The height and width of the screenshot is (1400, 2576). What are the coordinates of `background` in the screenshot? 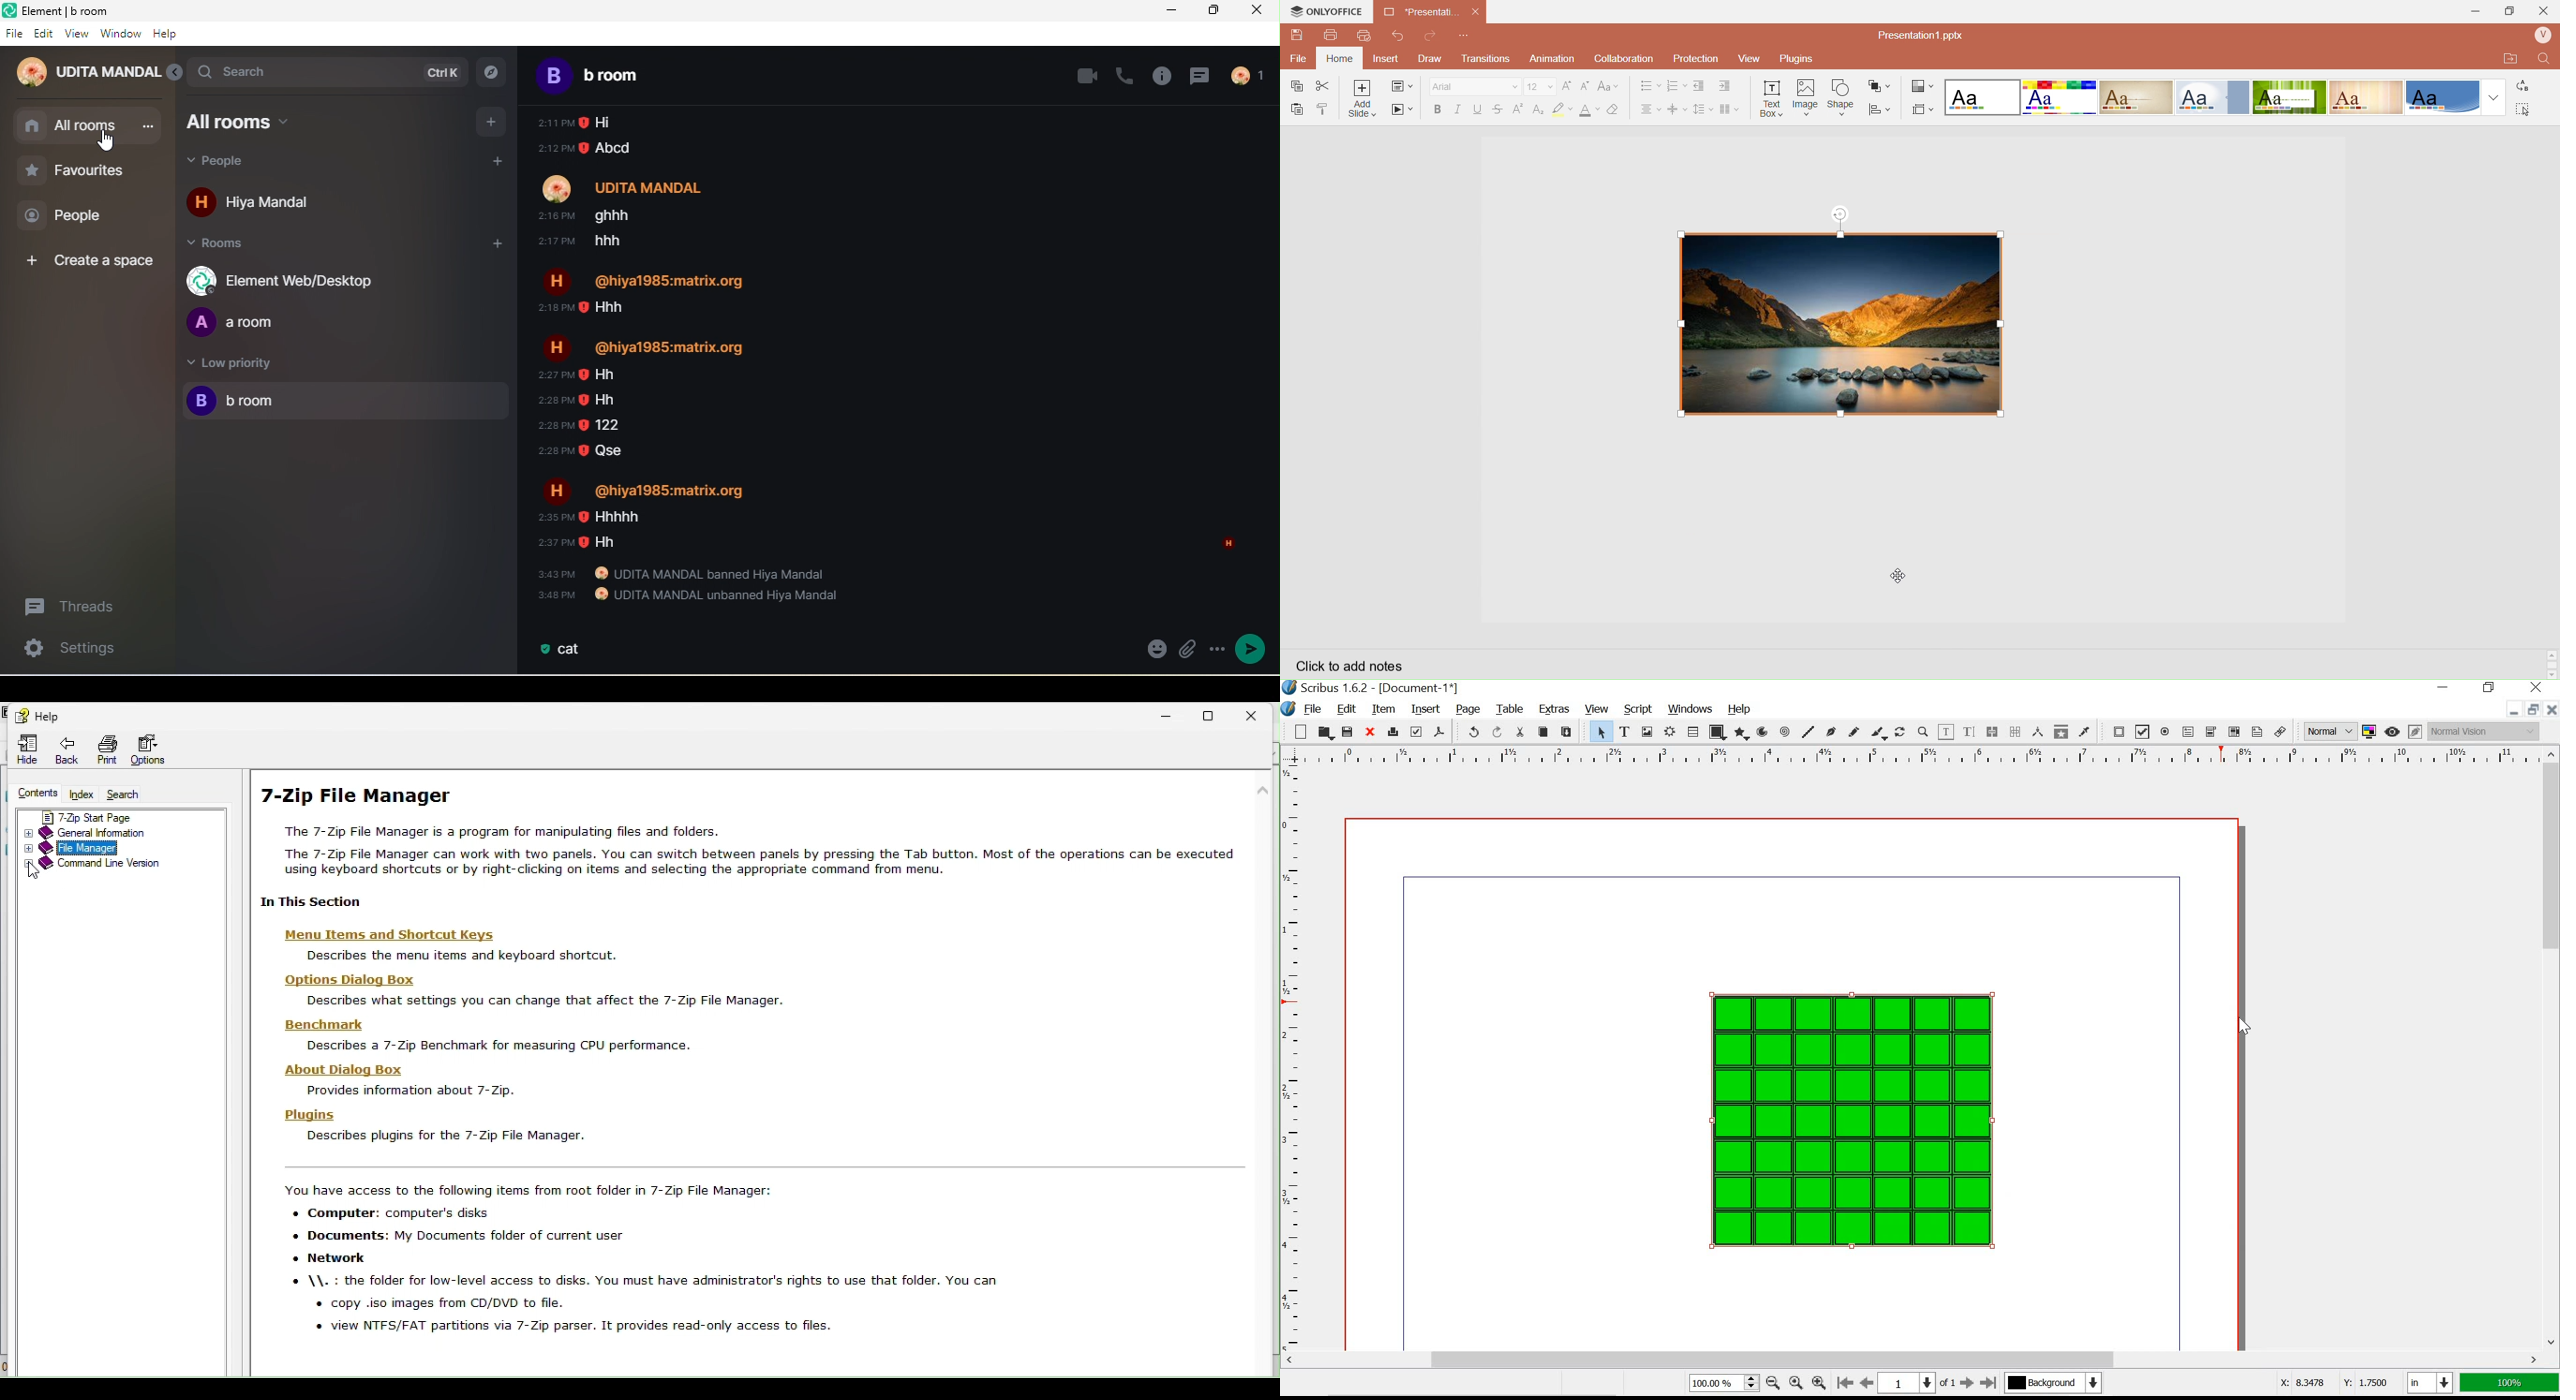 It's located at (2057, 1383).